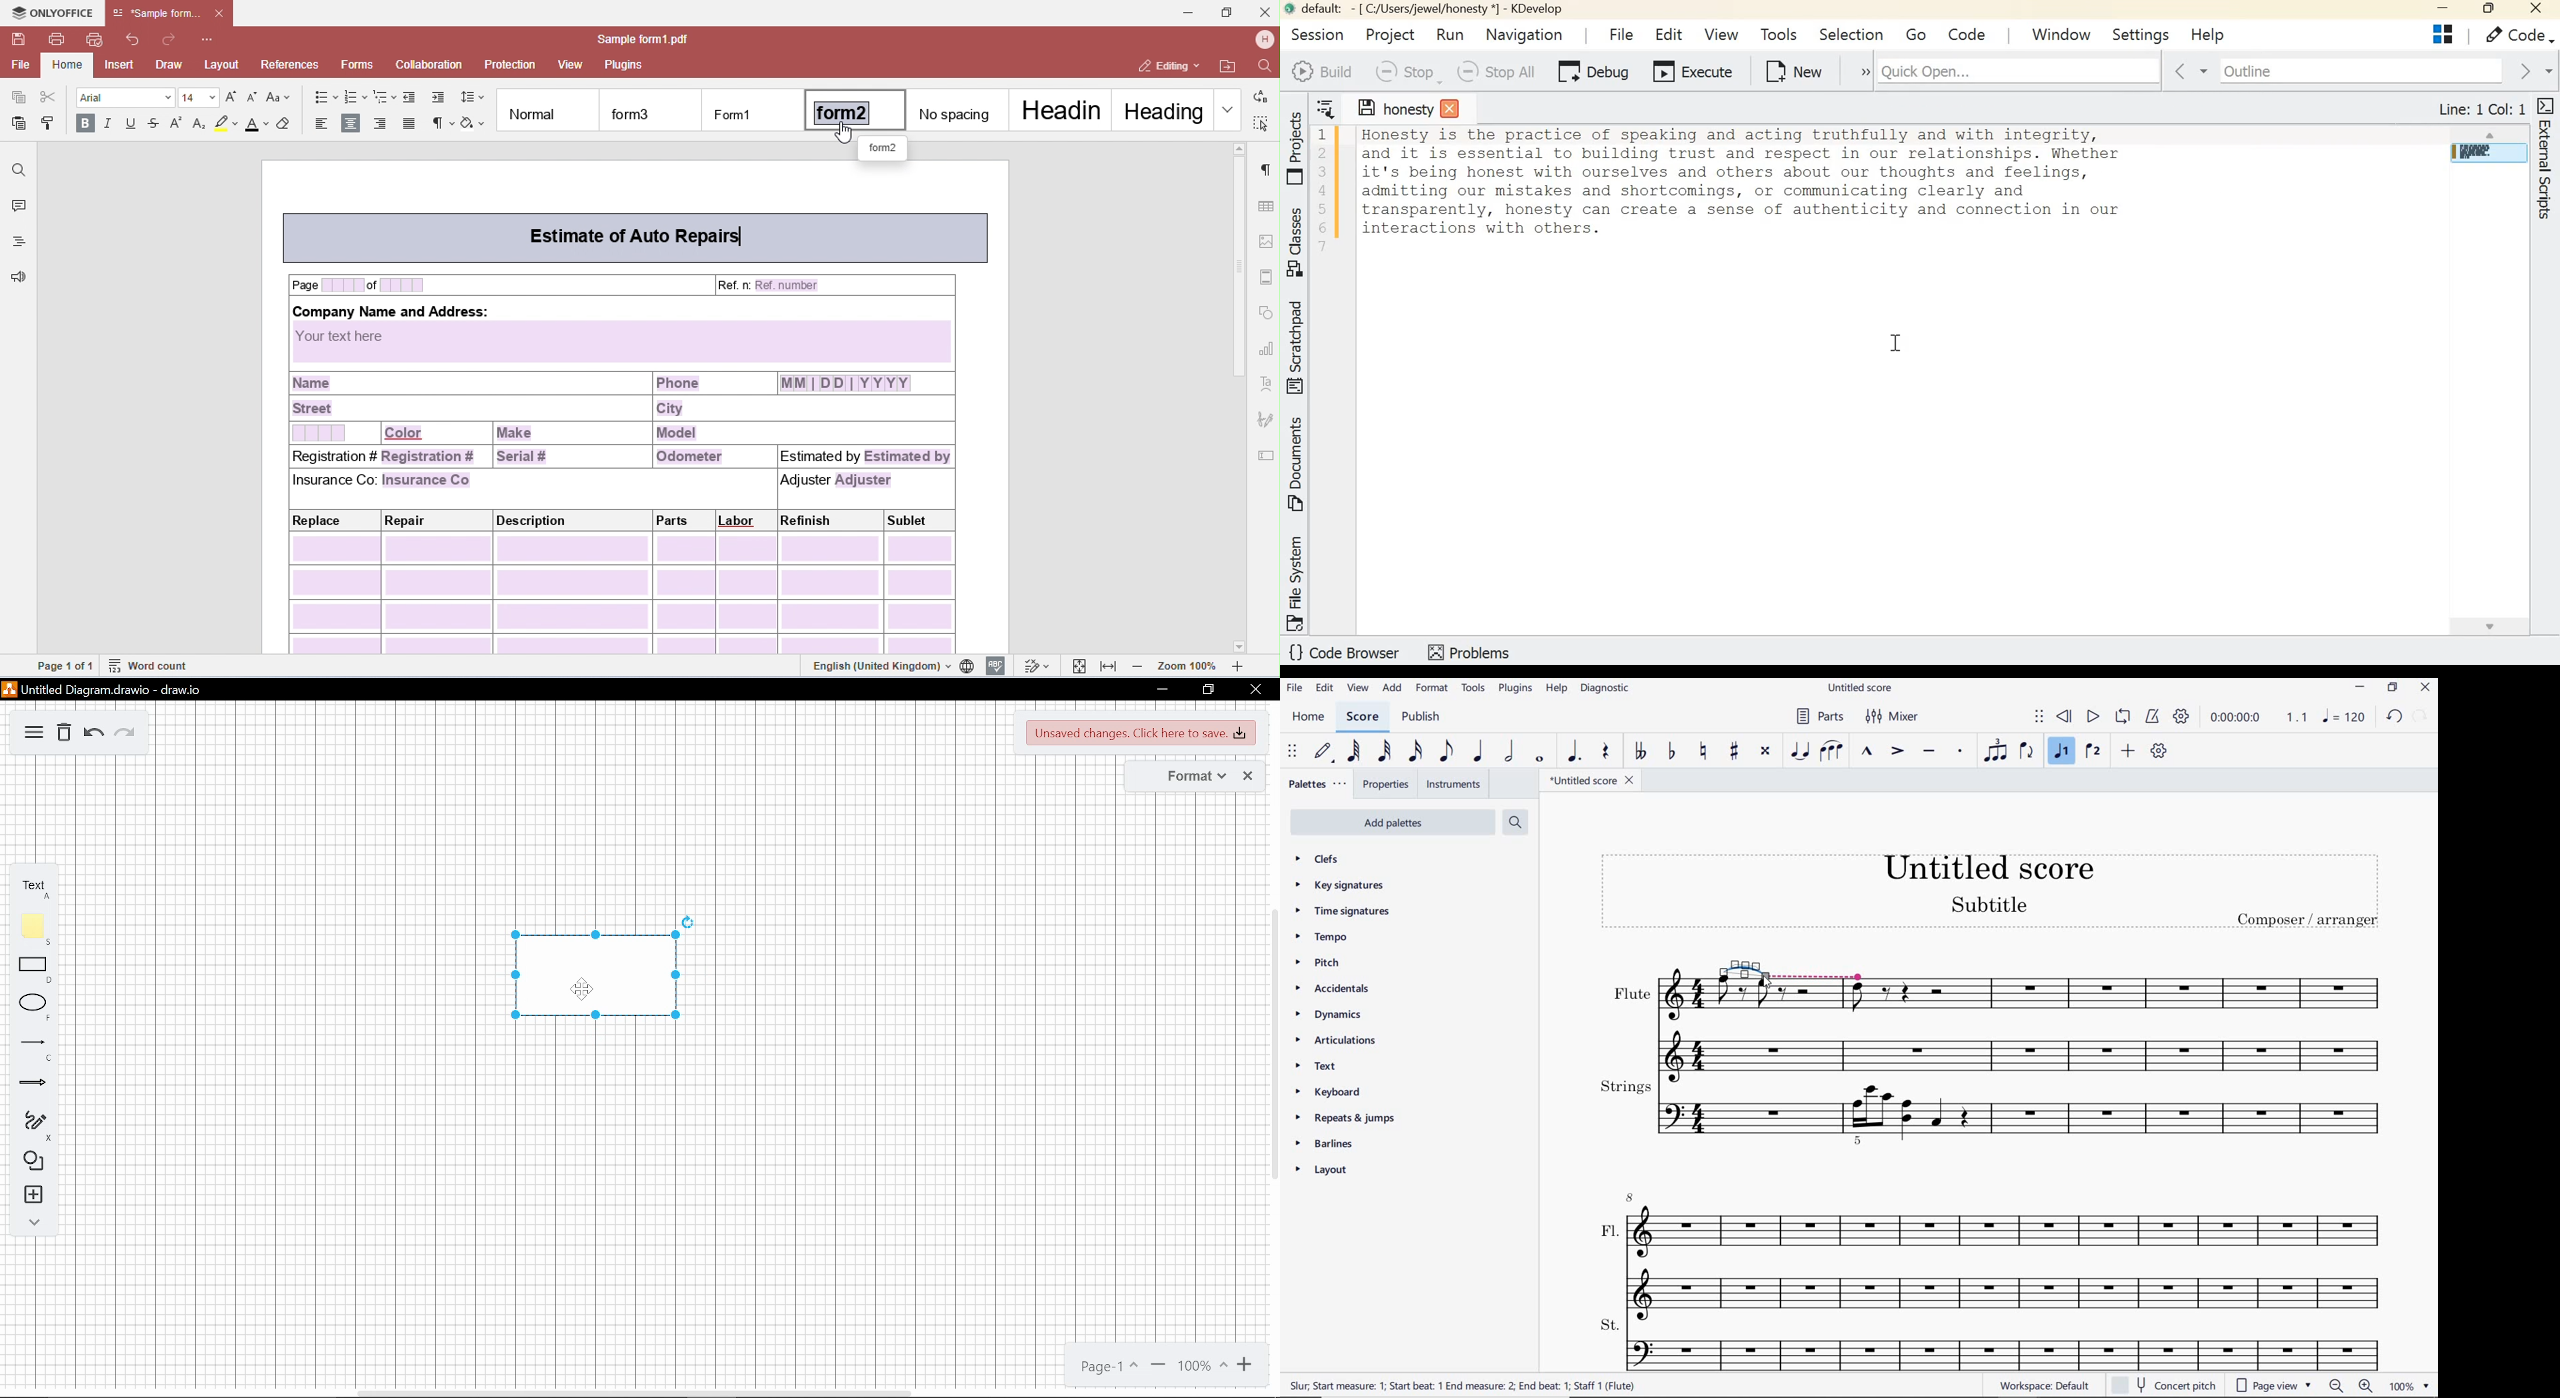 This screenshot has width=2576, height=1400. Describe the element at coordinates (1368, 716) in the screenshot. I see `SCORE` at that location.